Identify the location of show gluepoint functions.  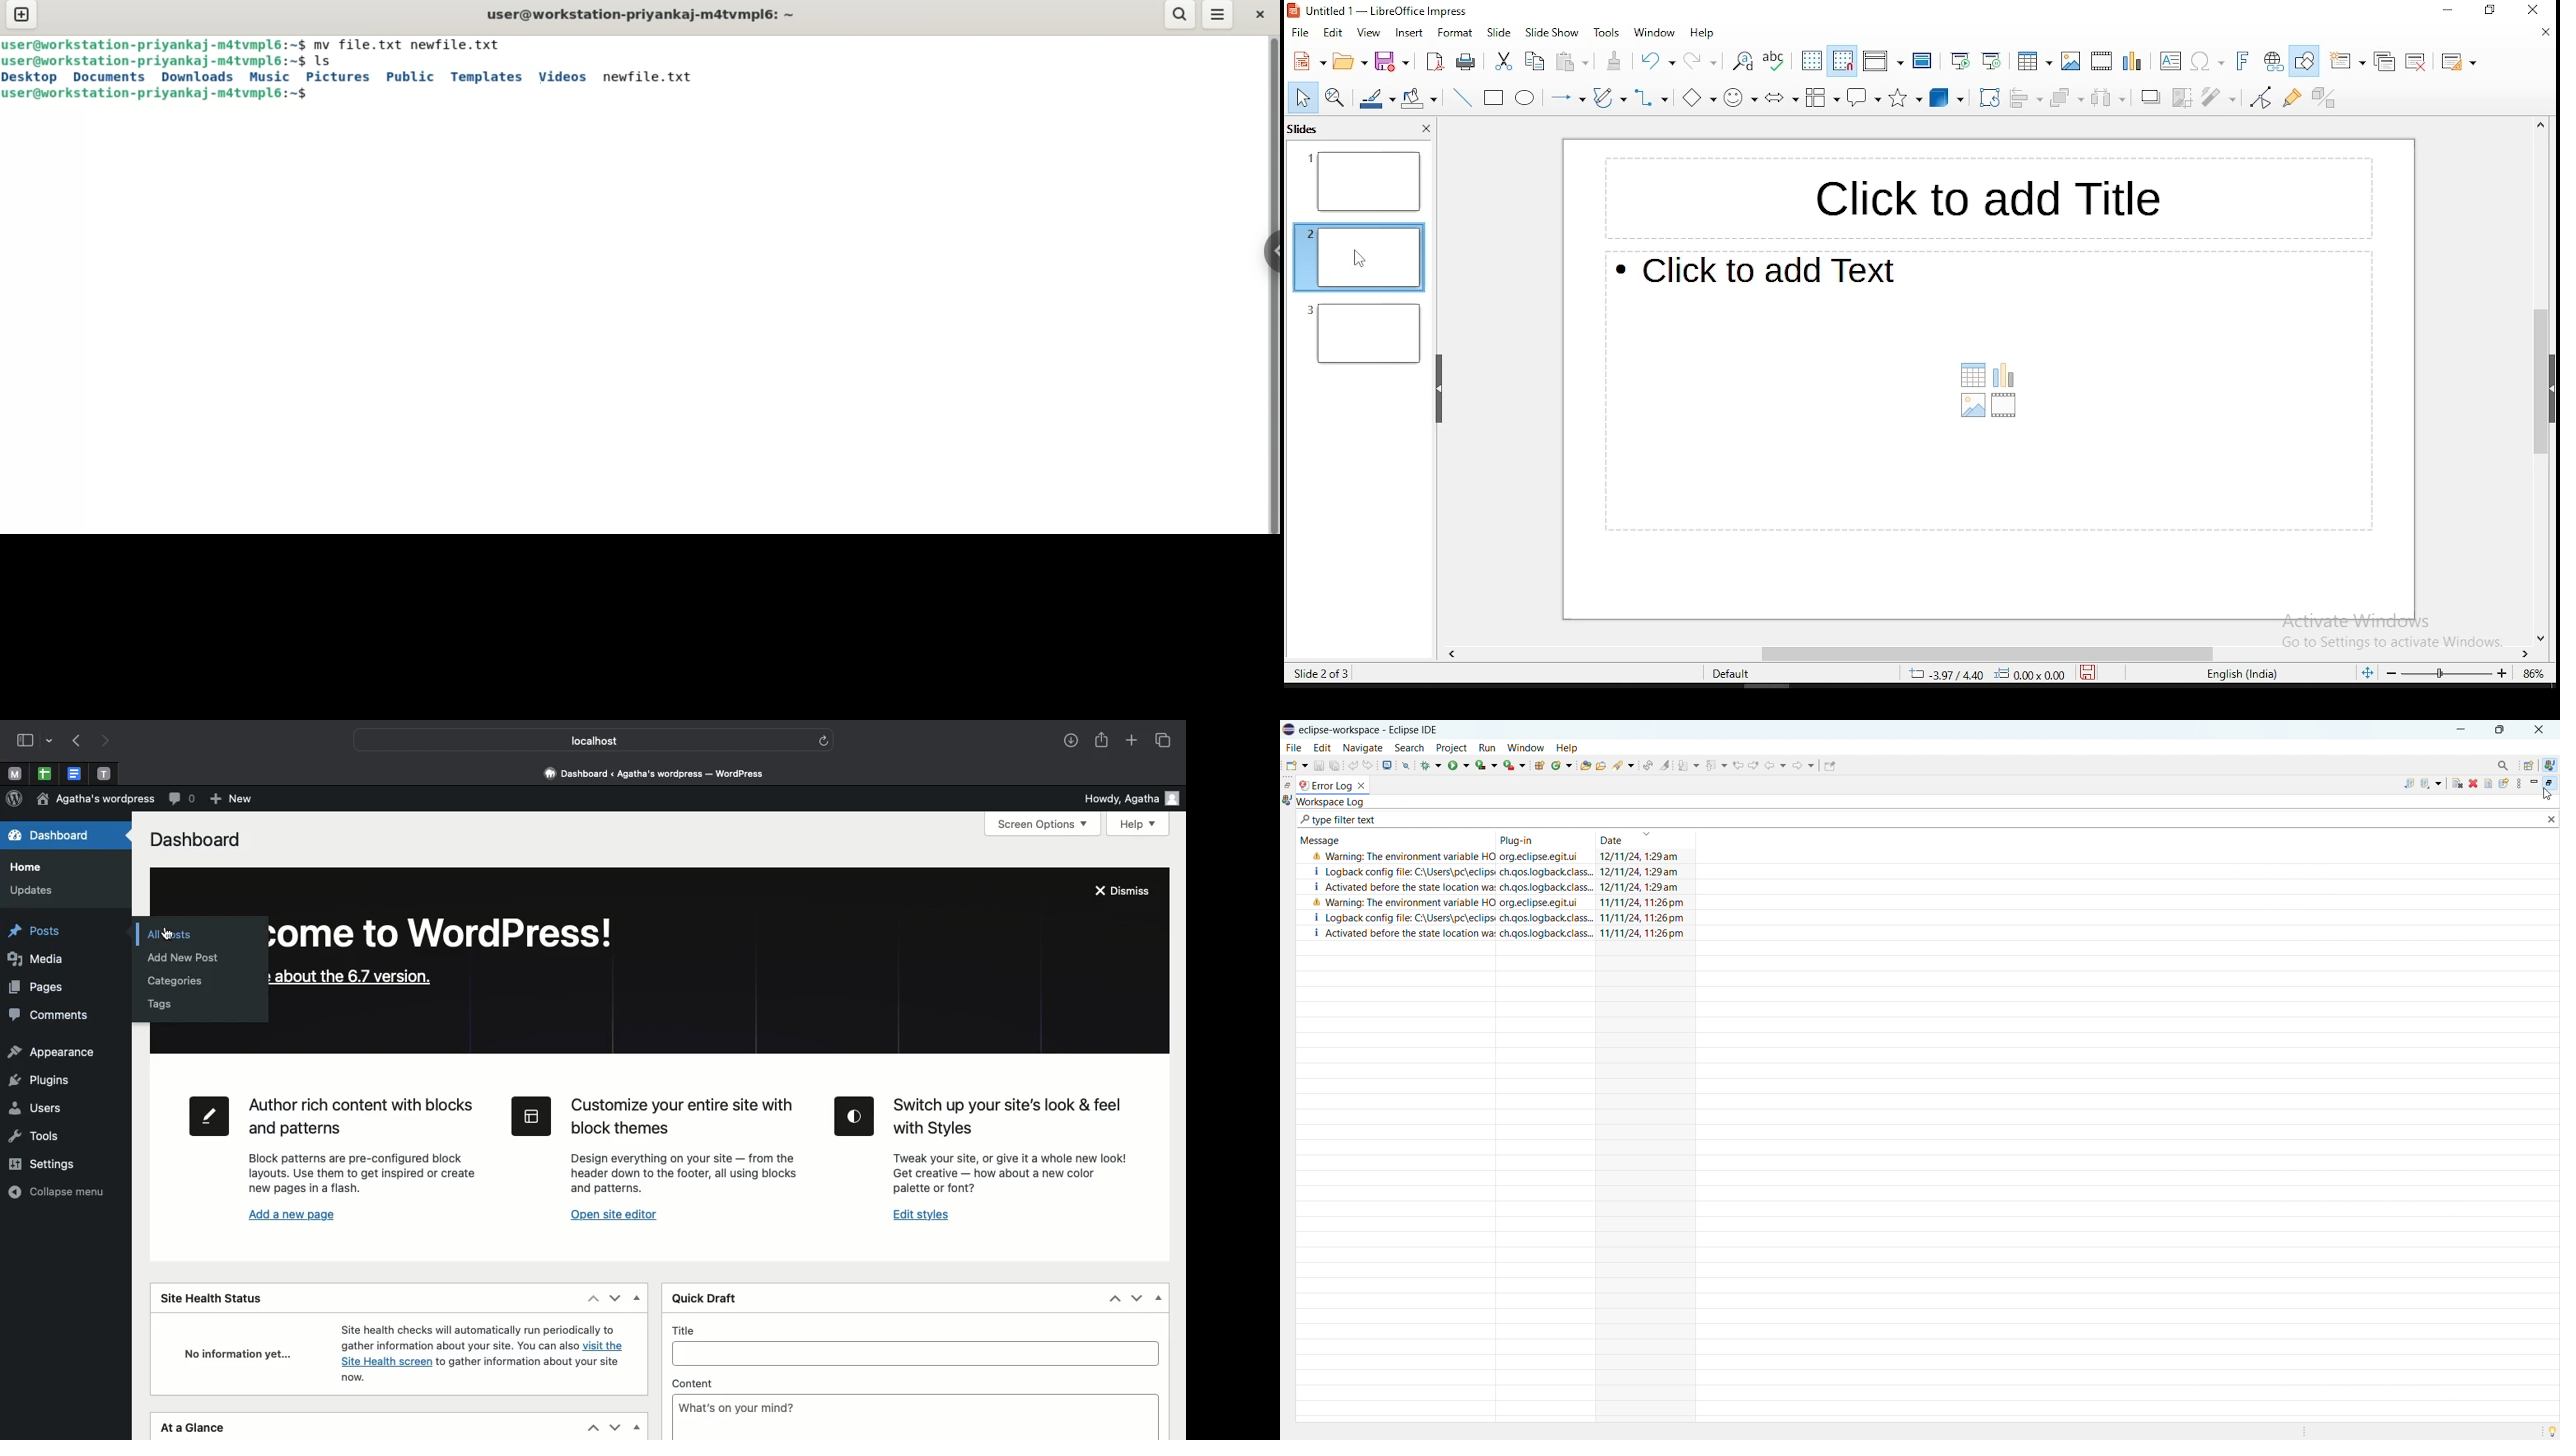
(2292, 98).